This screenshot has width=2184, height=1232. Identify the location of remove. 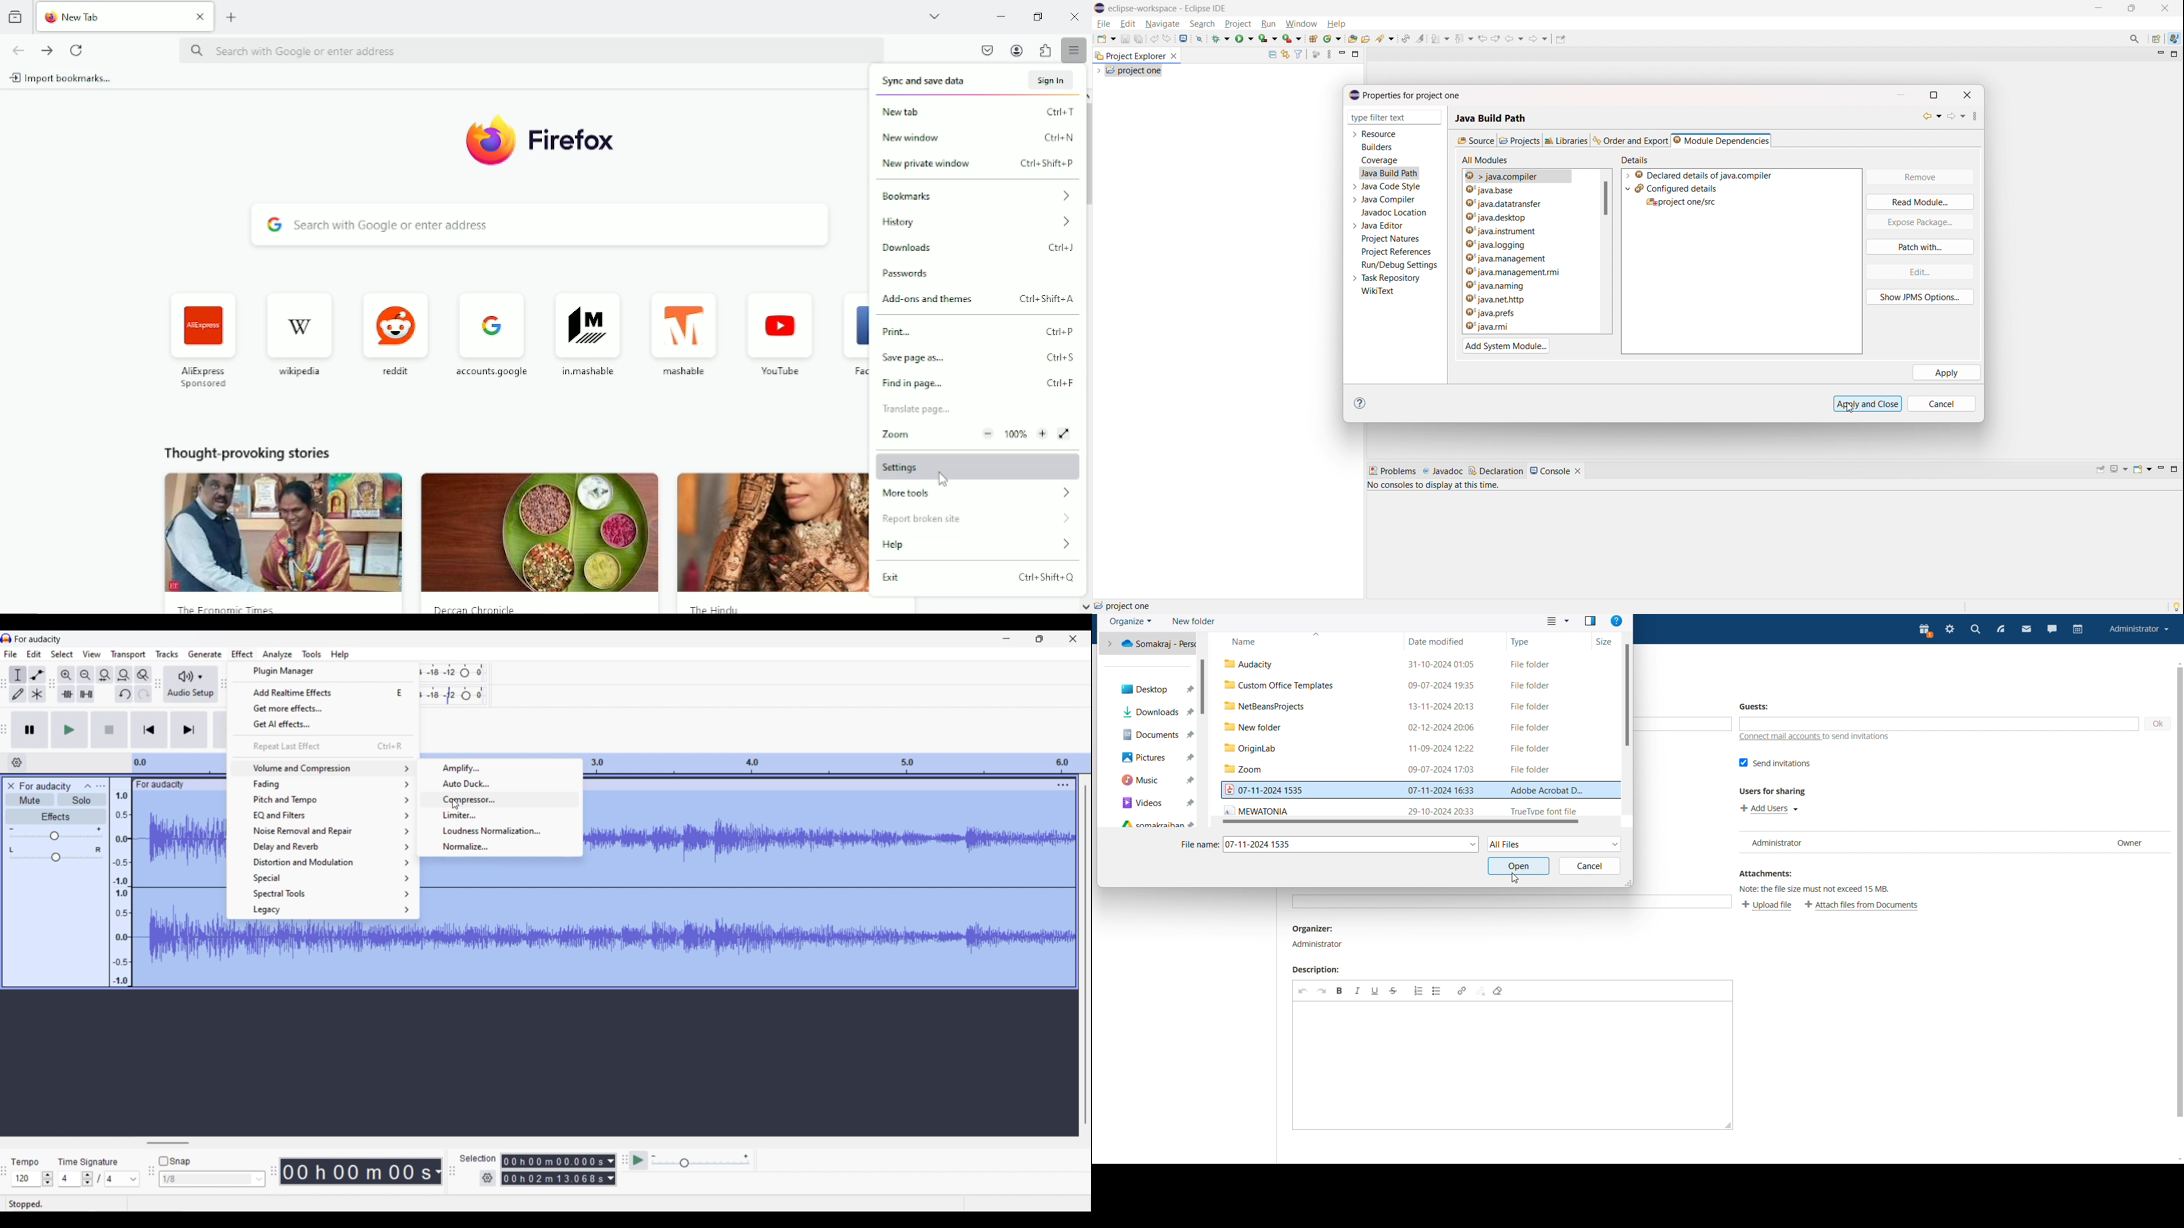
(1920, 177).